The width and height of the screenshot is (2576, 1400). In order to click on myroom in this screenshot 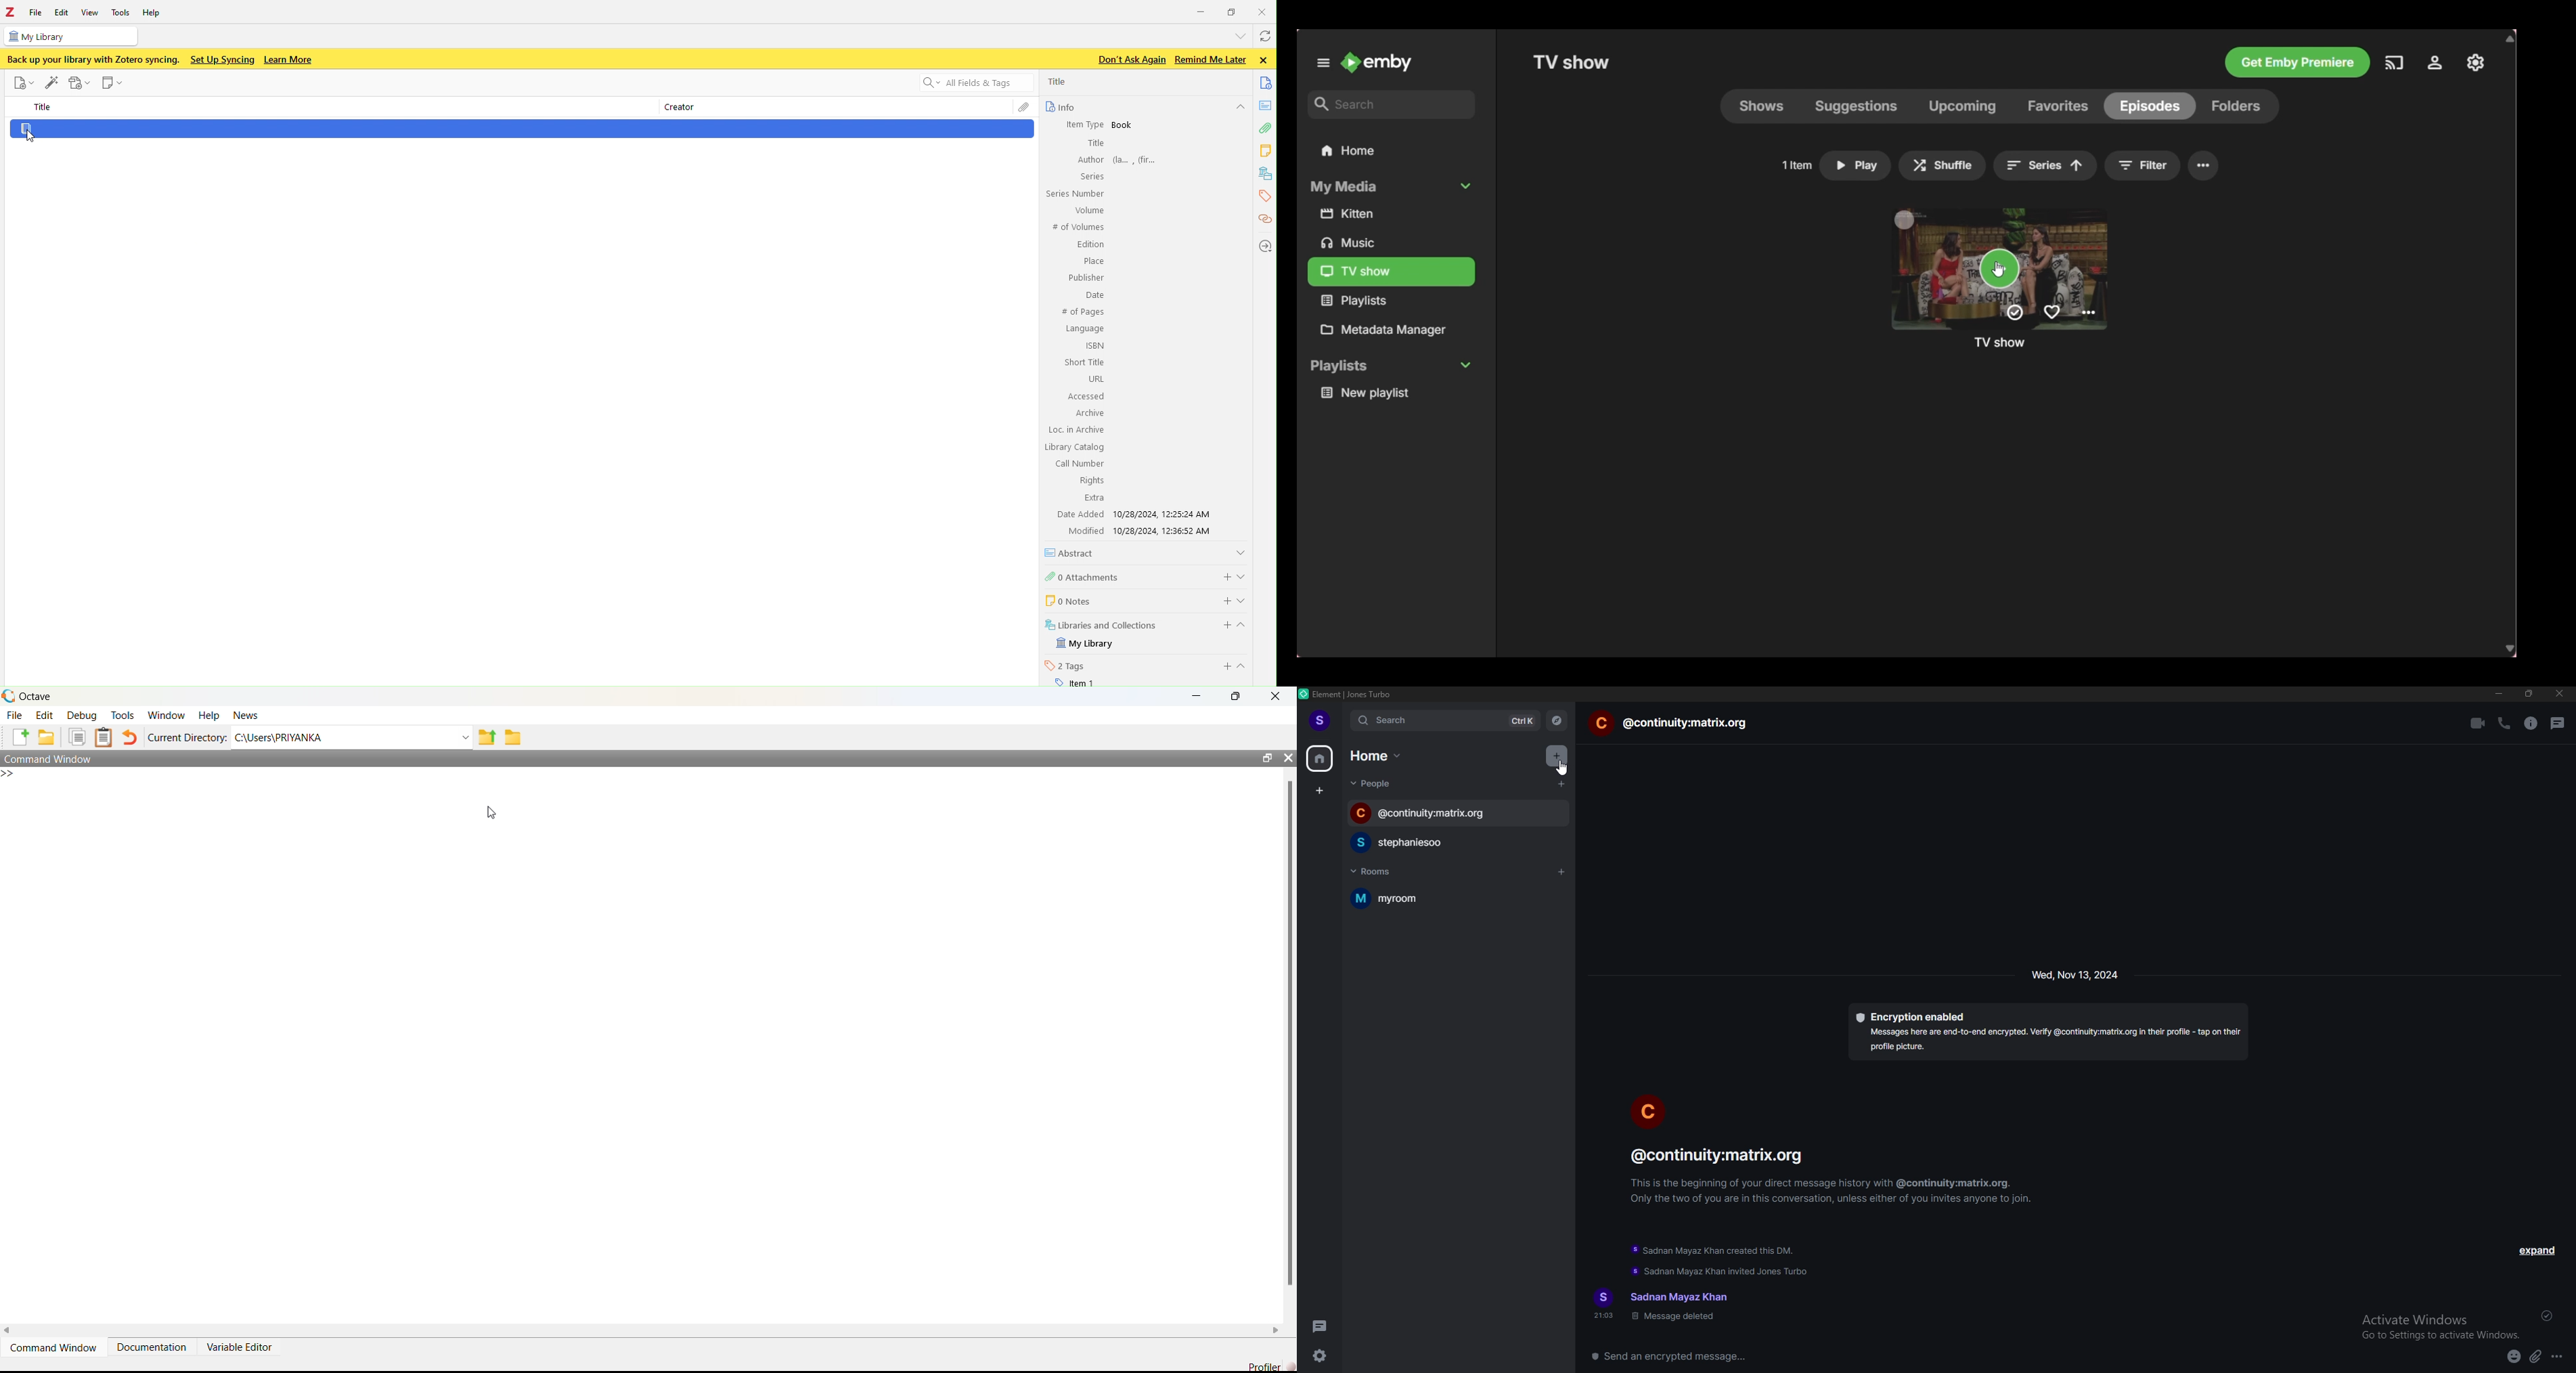, I will do `click(1426, 898)`.